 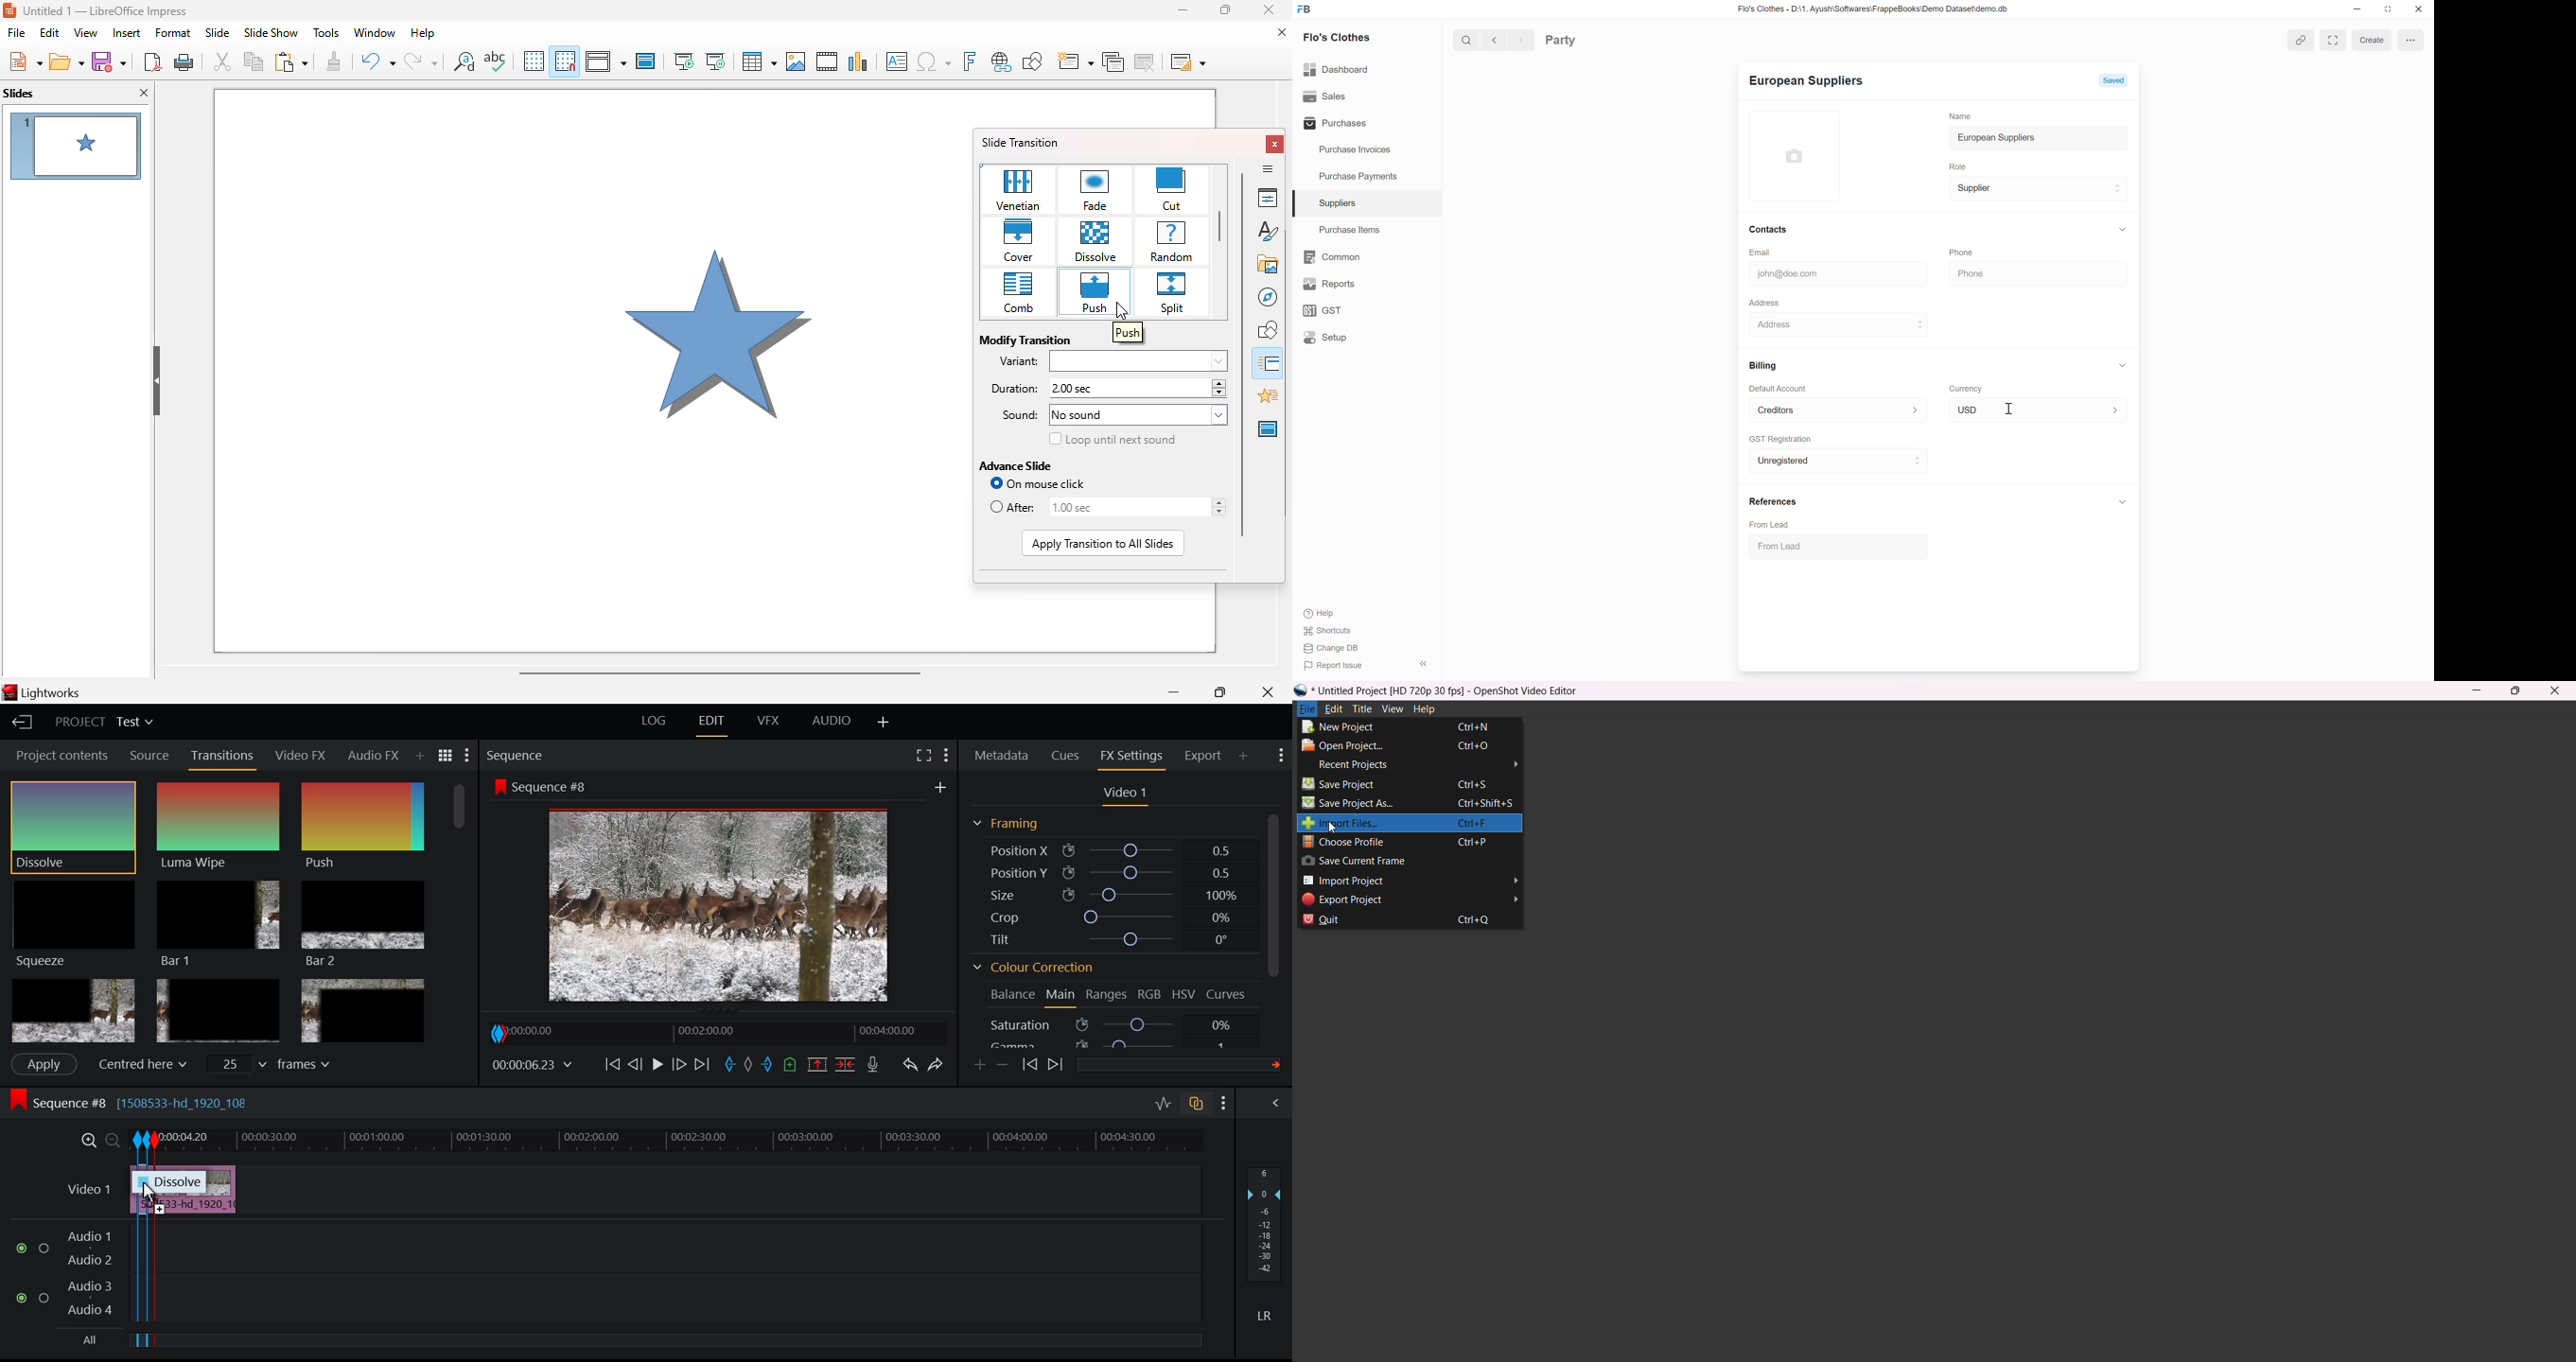 What do you see at coordinates (1518, 39) in the screenshot?
I see `forward` at bounding box center [1518, 39].